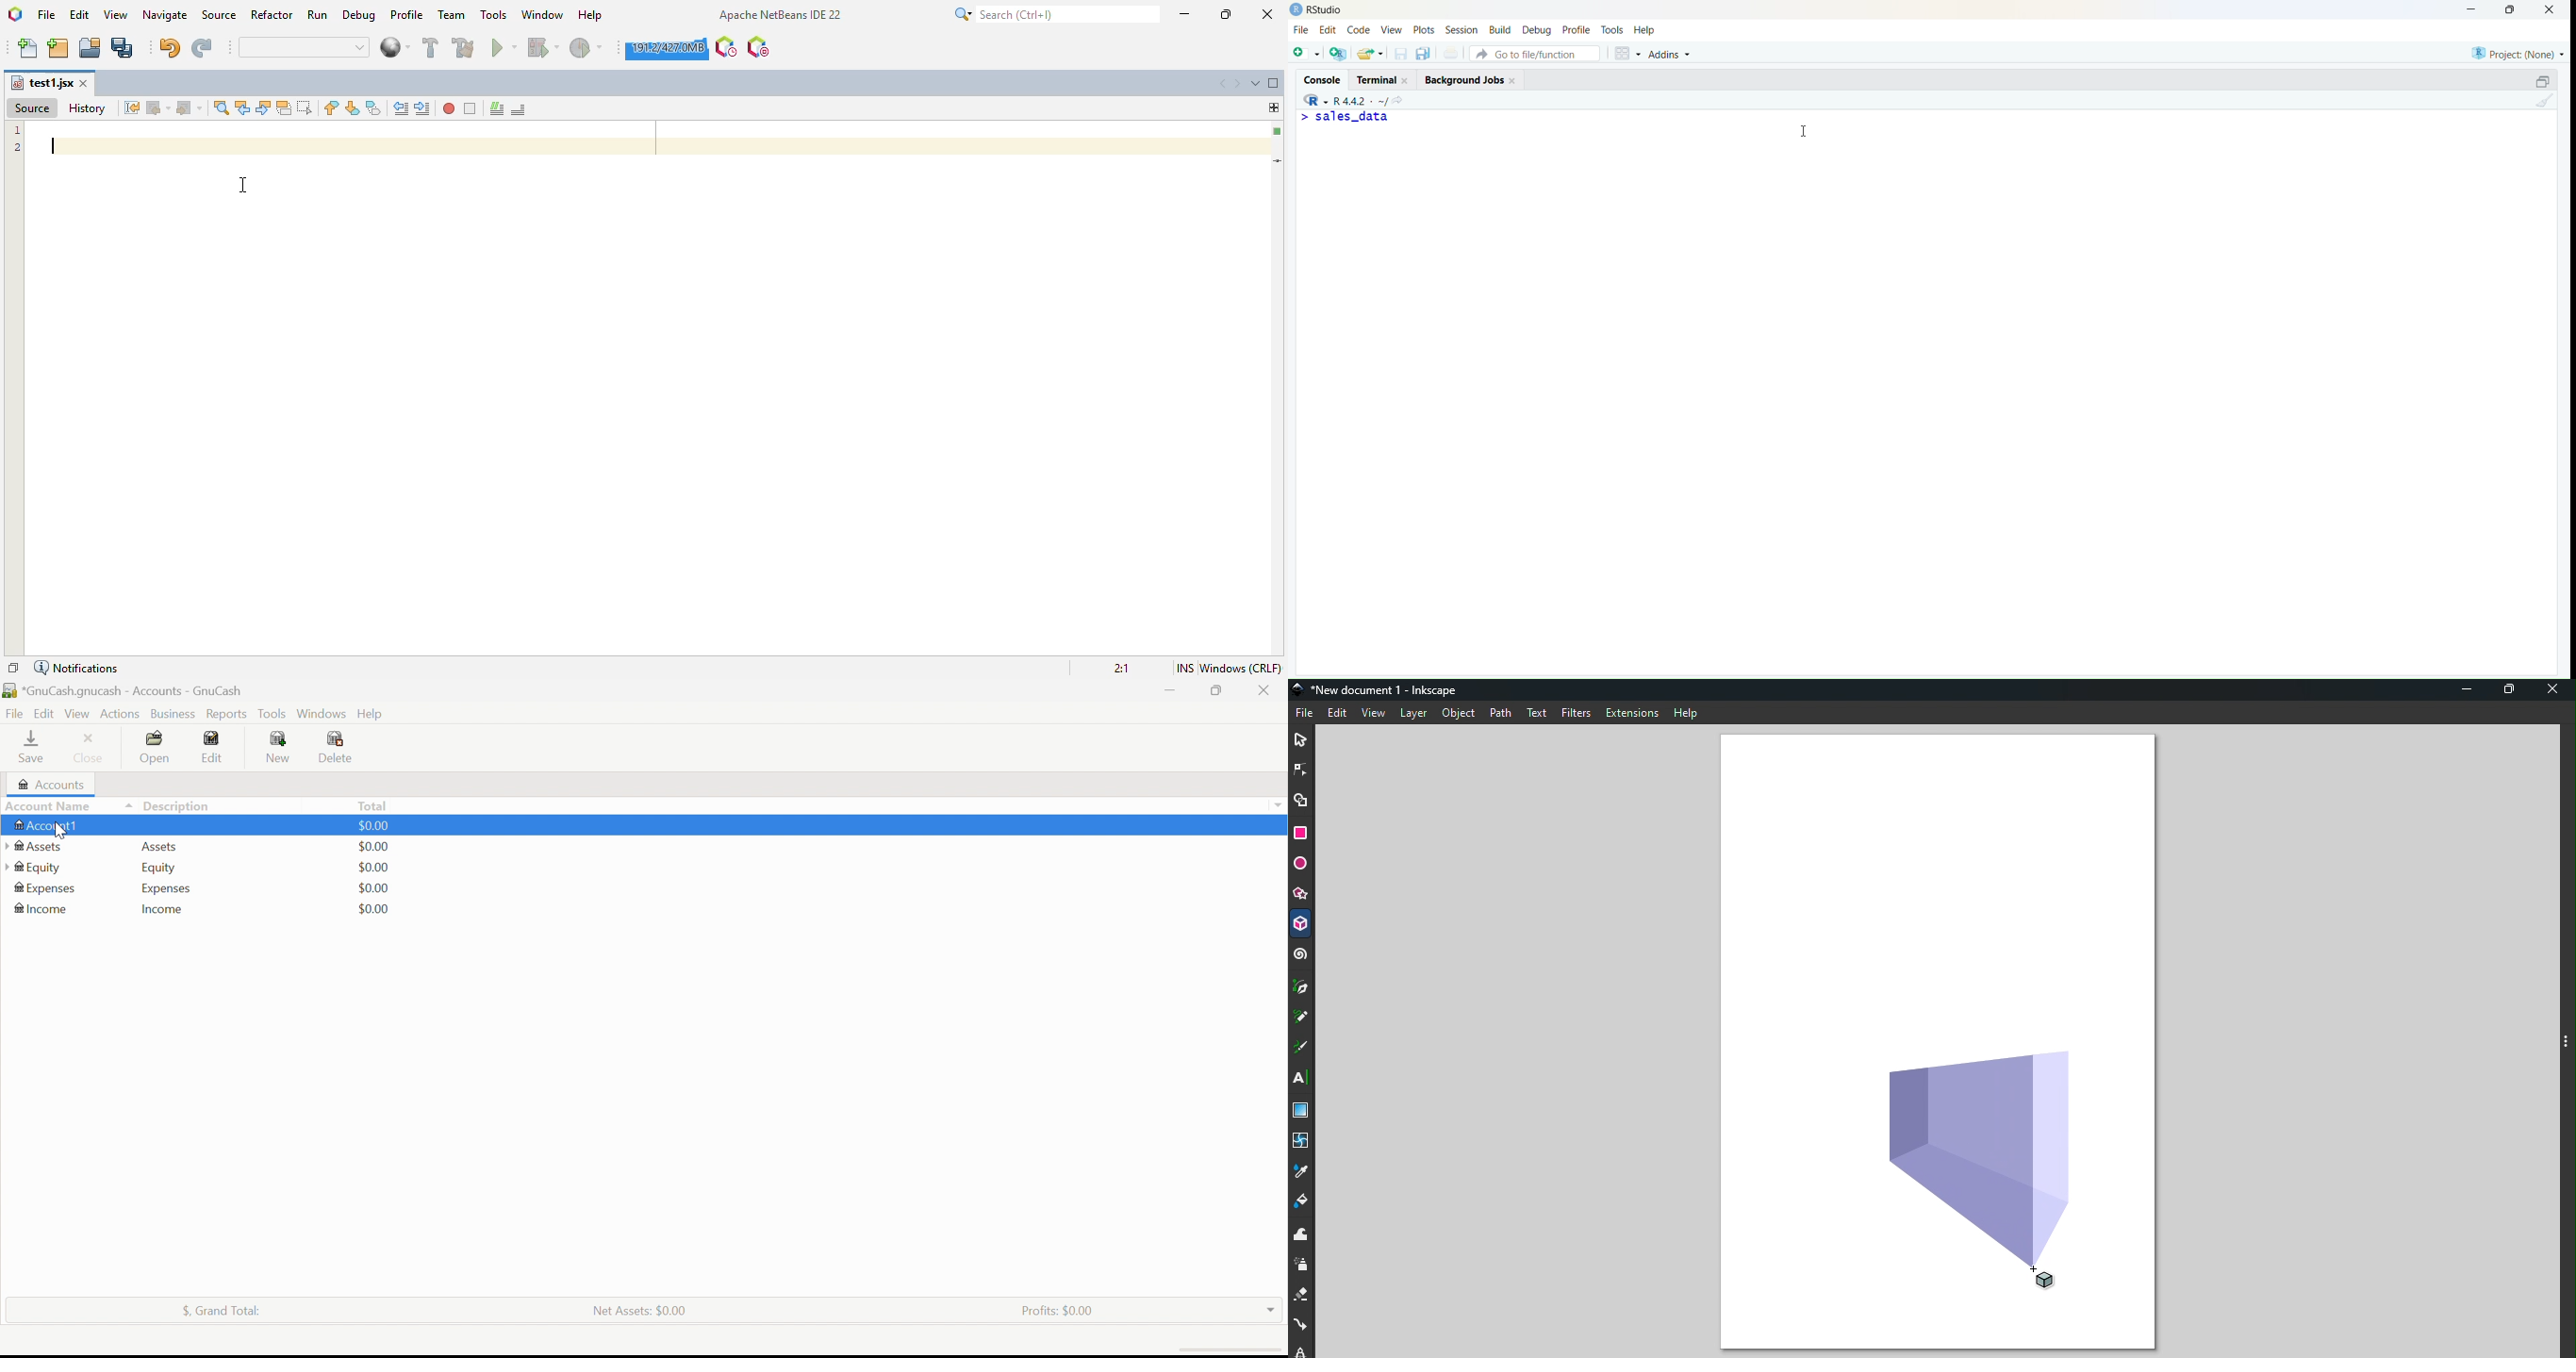 Image resolution: width=2576 pixels, height=1372 pixels. I want to click on Spray tool, so click(1302, 1267).